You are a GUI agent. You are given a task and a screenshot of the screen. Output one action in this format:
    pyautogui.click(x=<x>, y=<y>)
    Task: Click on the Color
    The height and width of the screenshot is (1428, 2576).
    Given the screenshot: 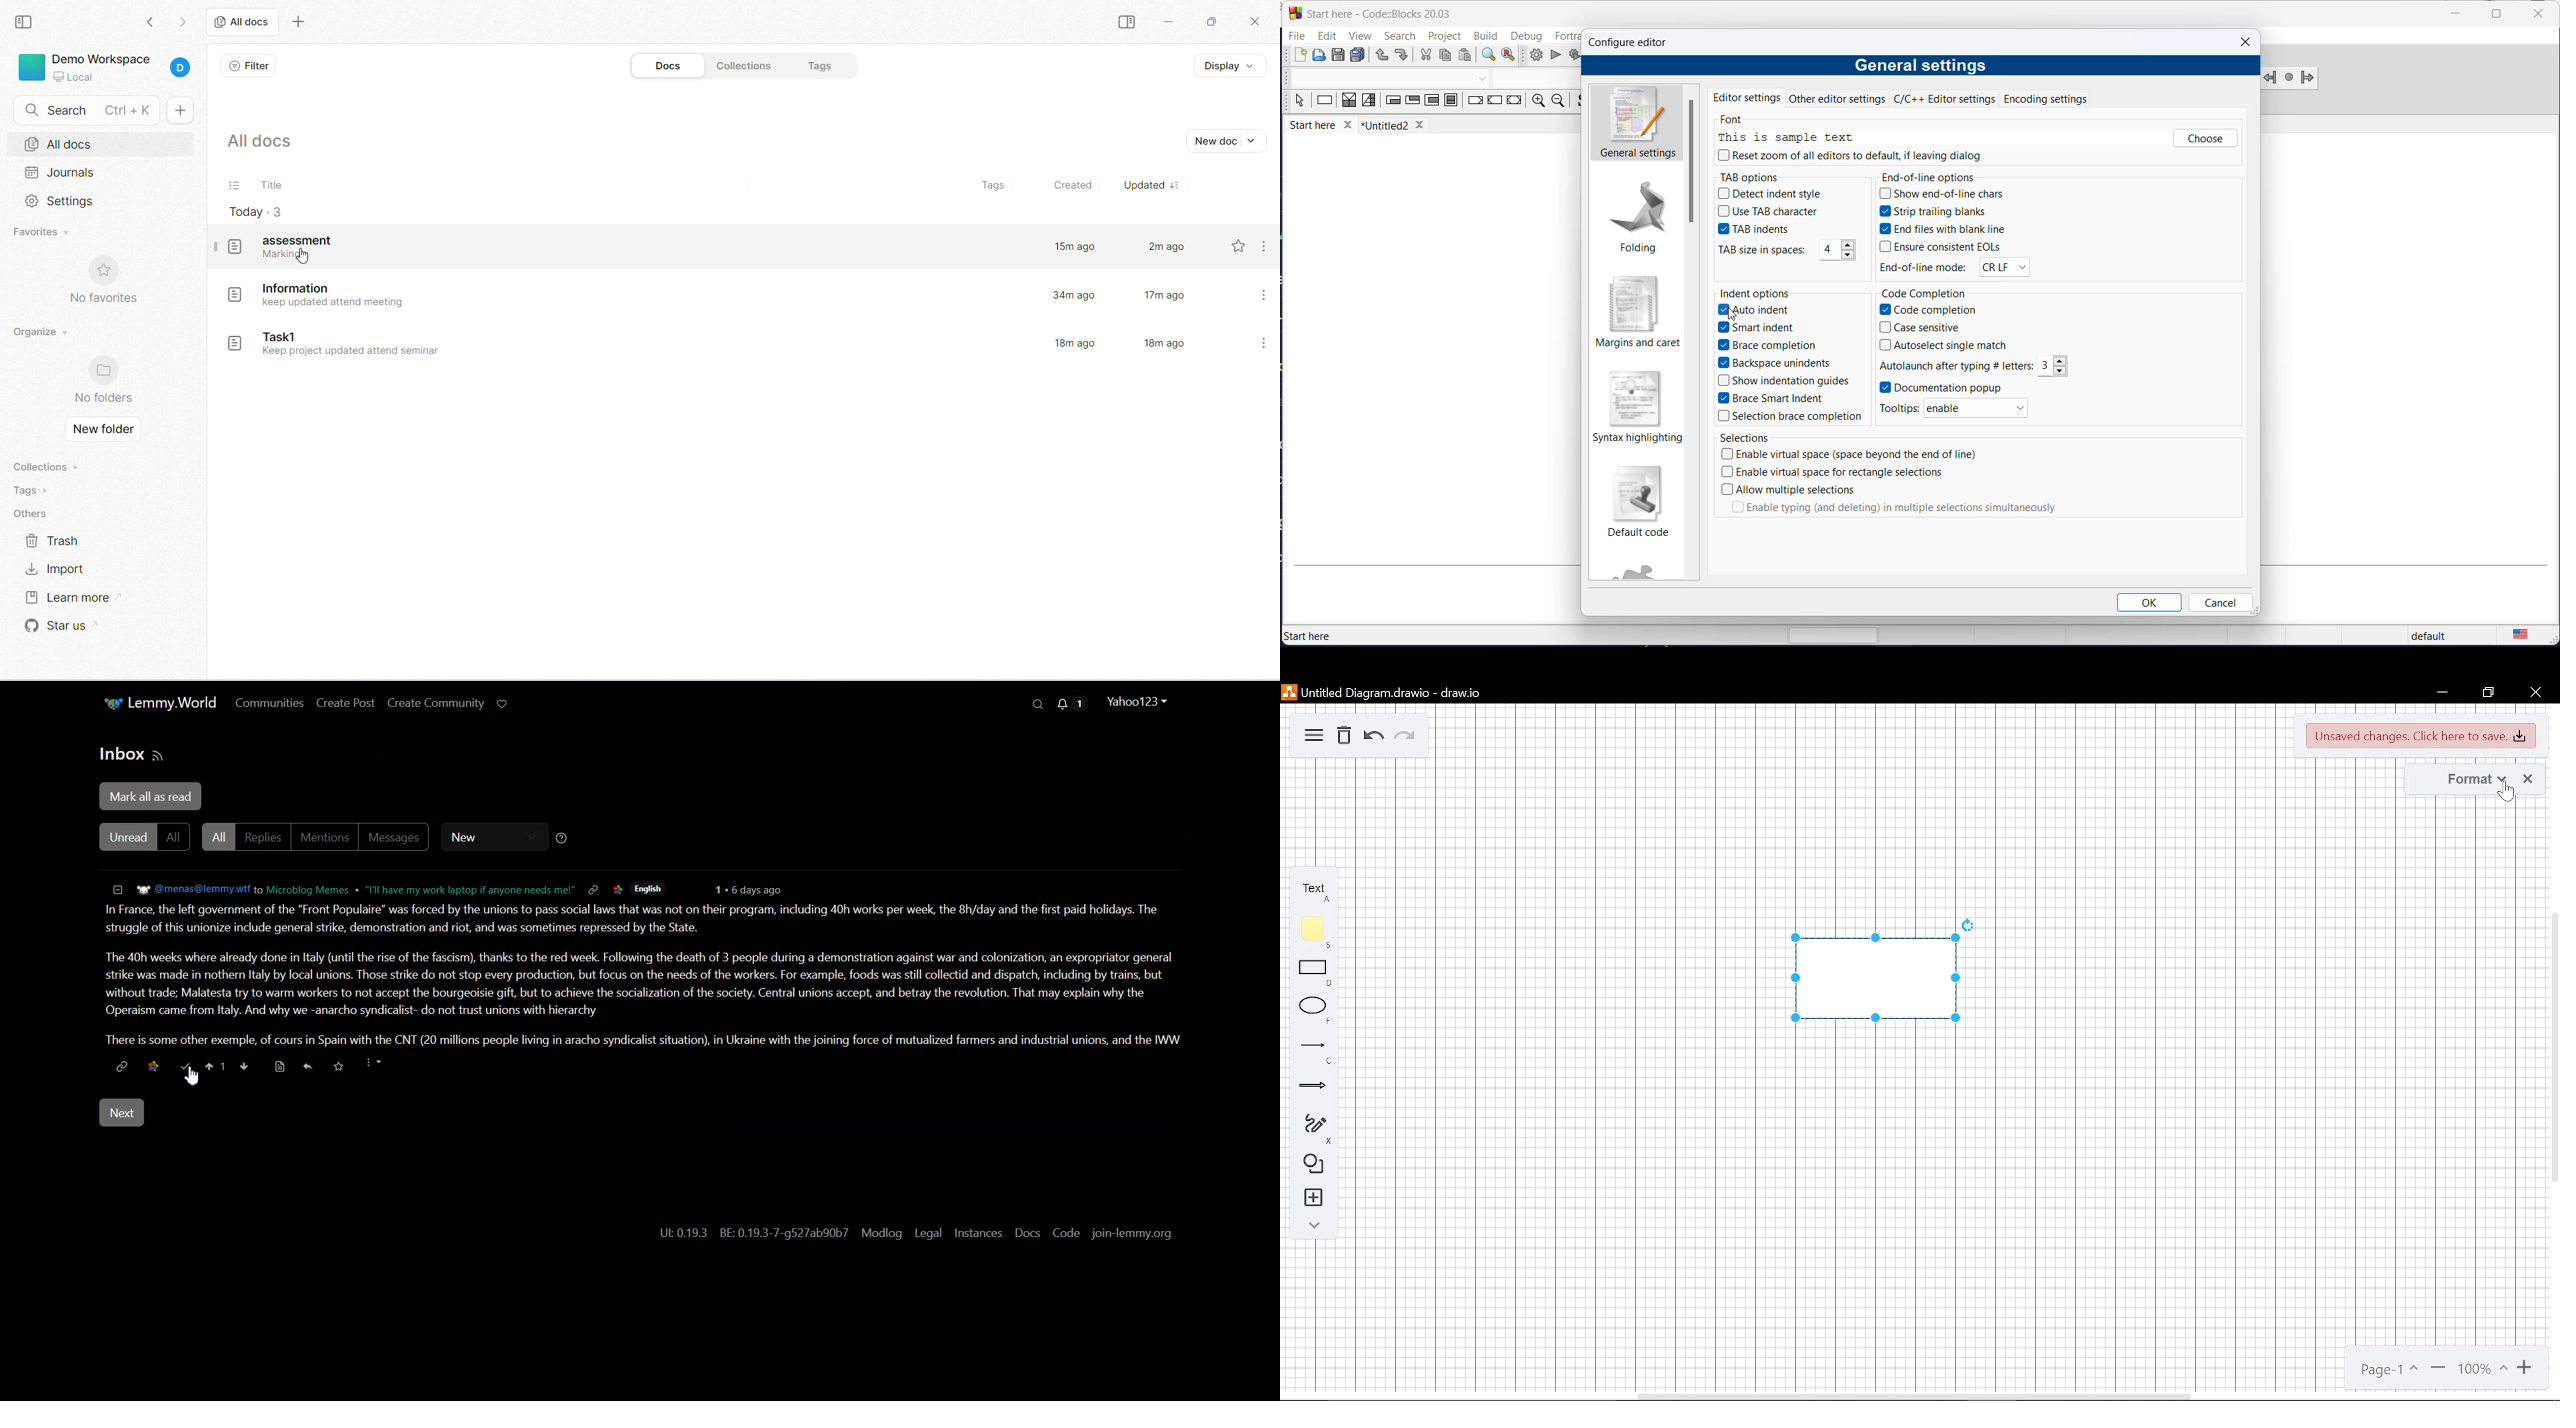 What is the action you would take?
    pyautogui.click(x=1316, y=928)
    